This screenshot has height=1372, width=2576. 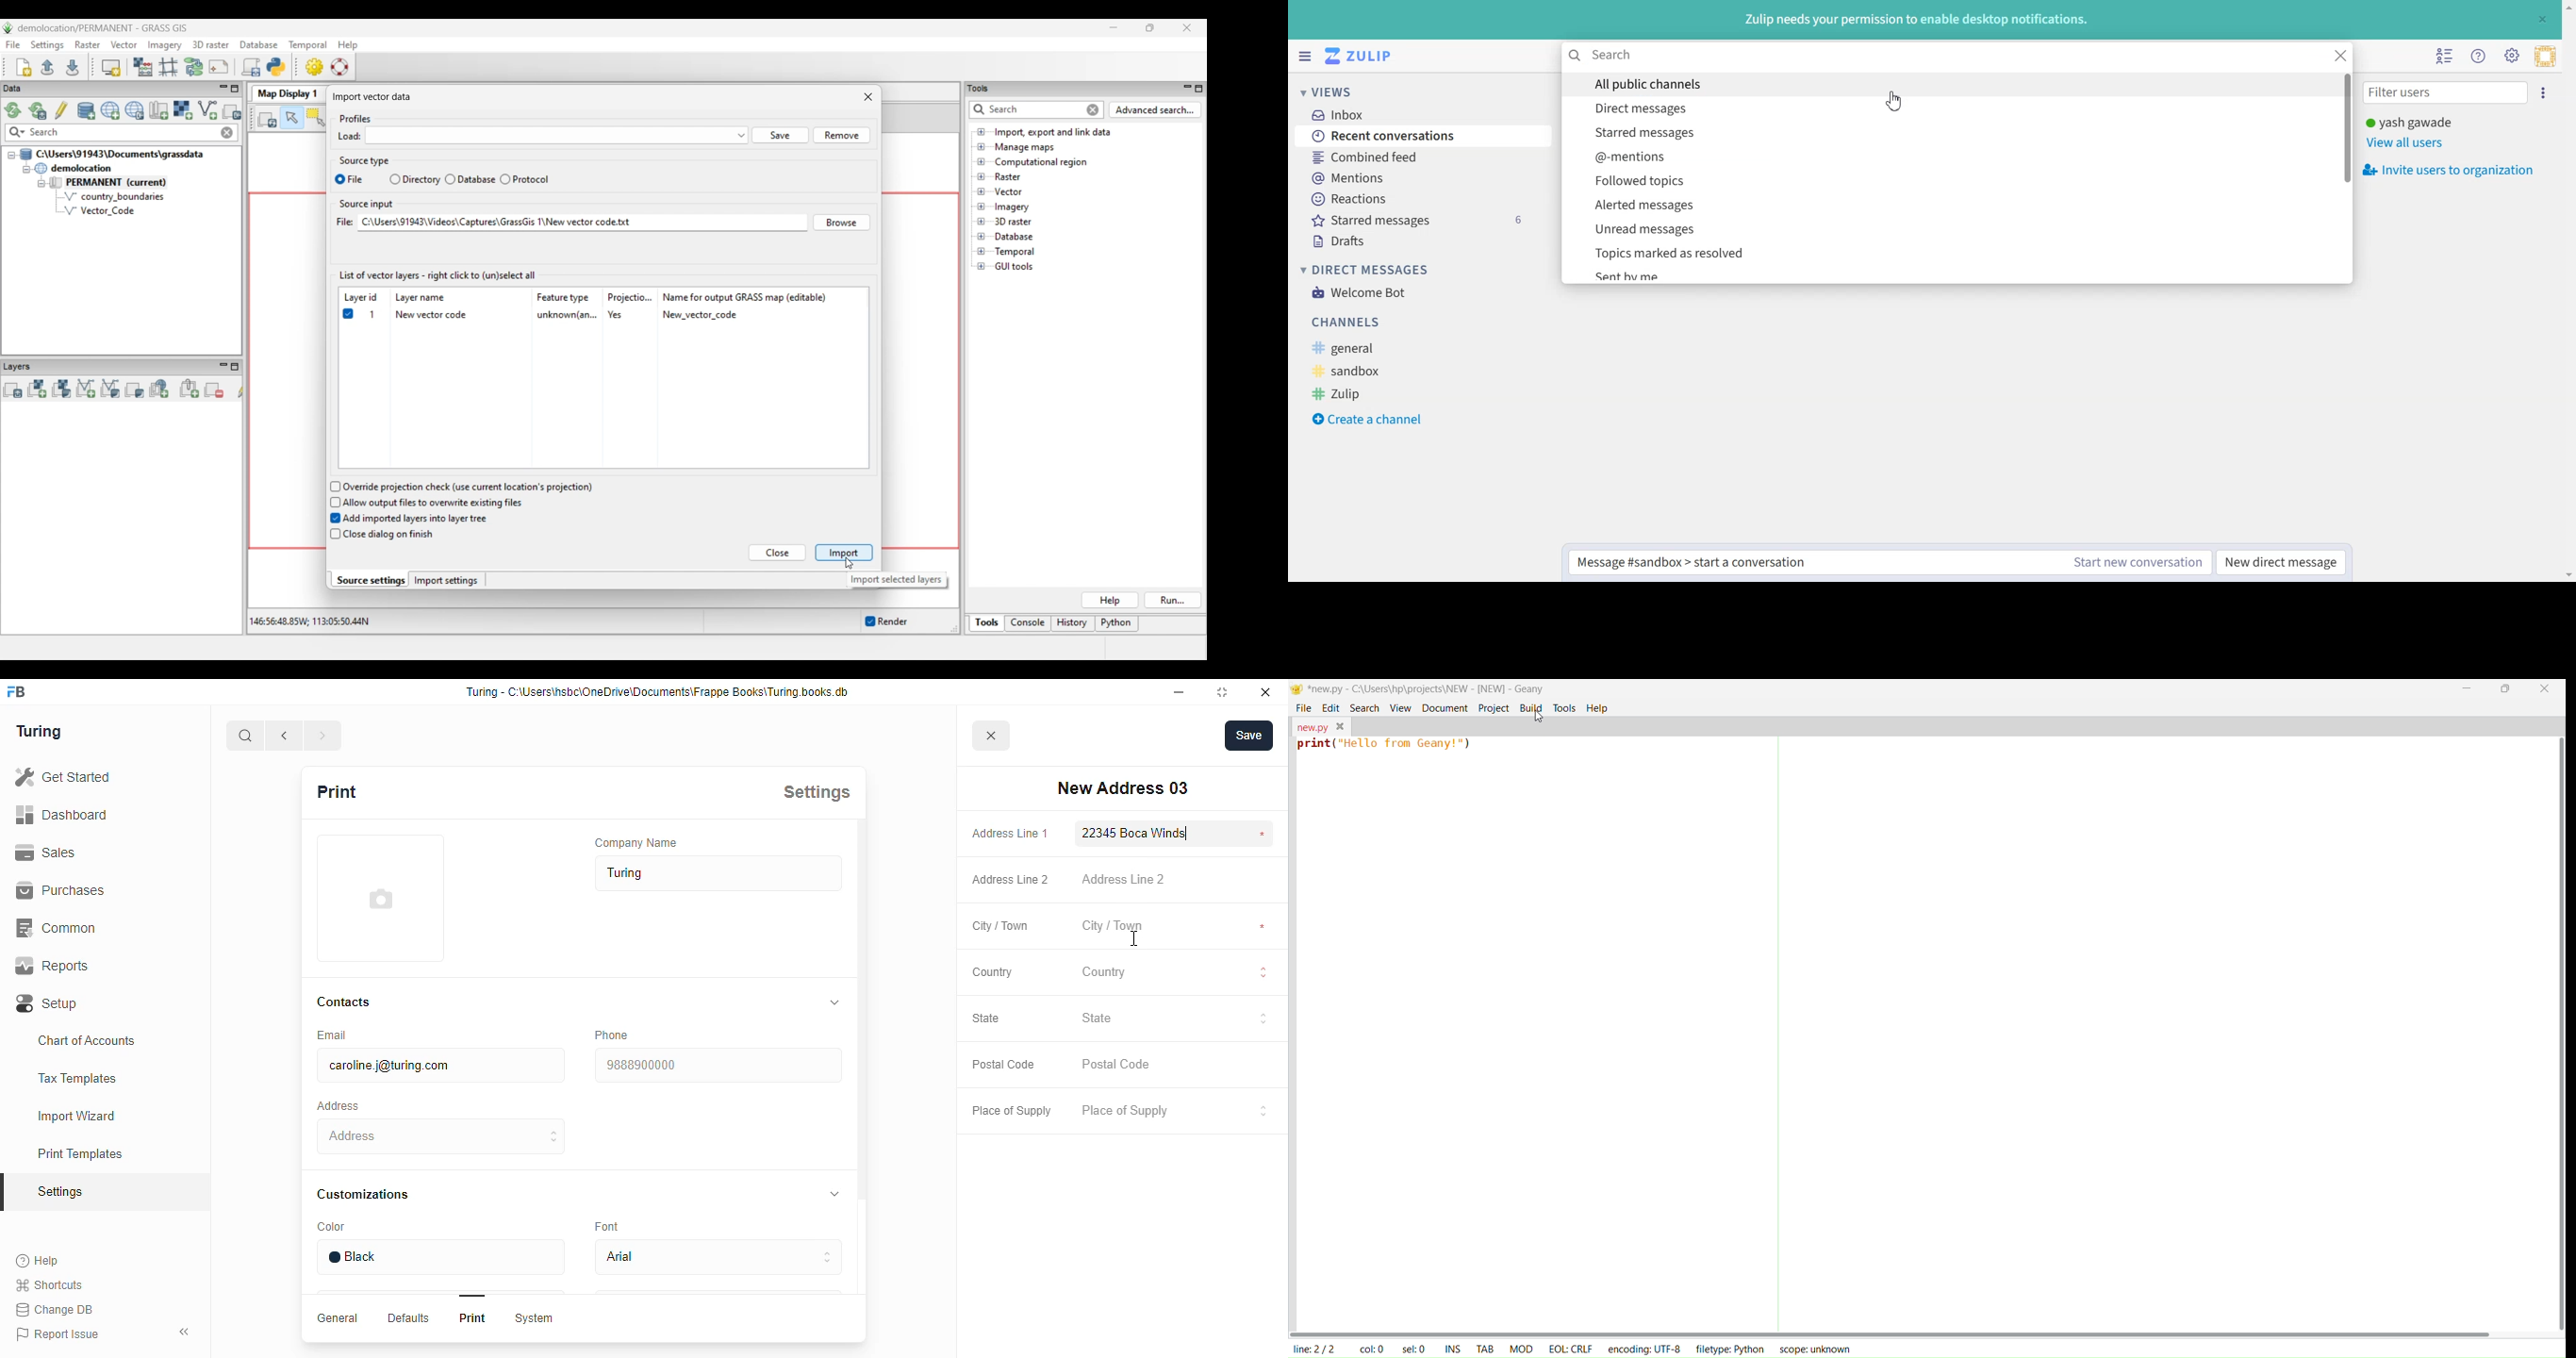 I want to click on cursor, so click(x=1134, y=939).